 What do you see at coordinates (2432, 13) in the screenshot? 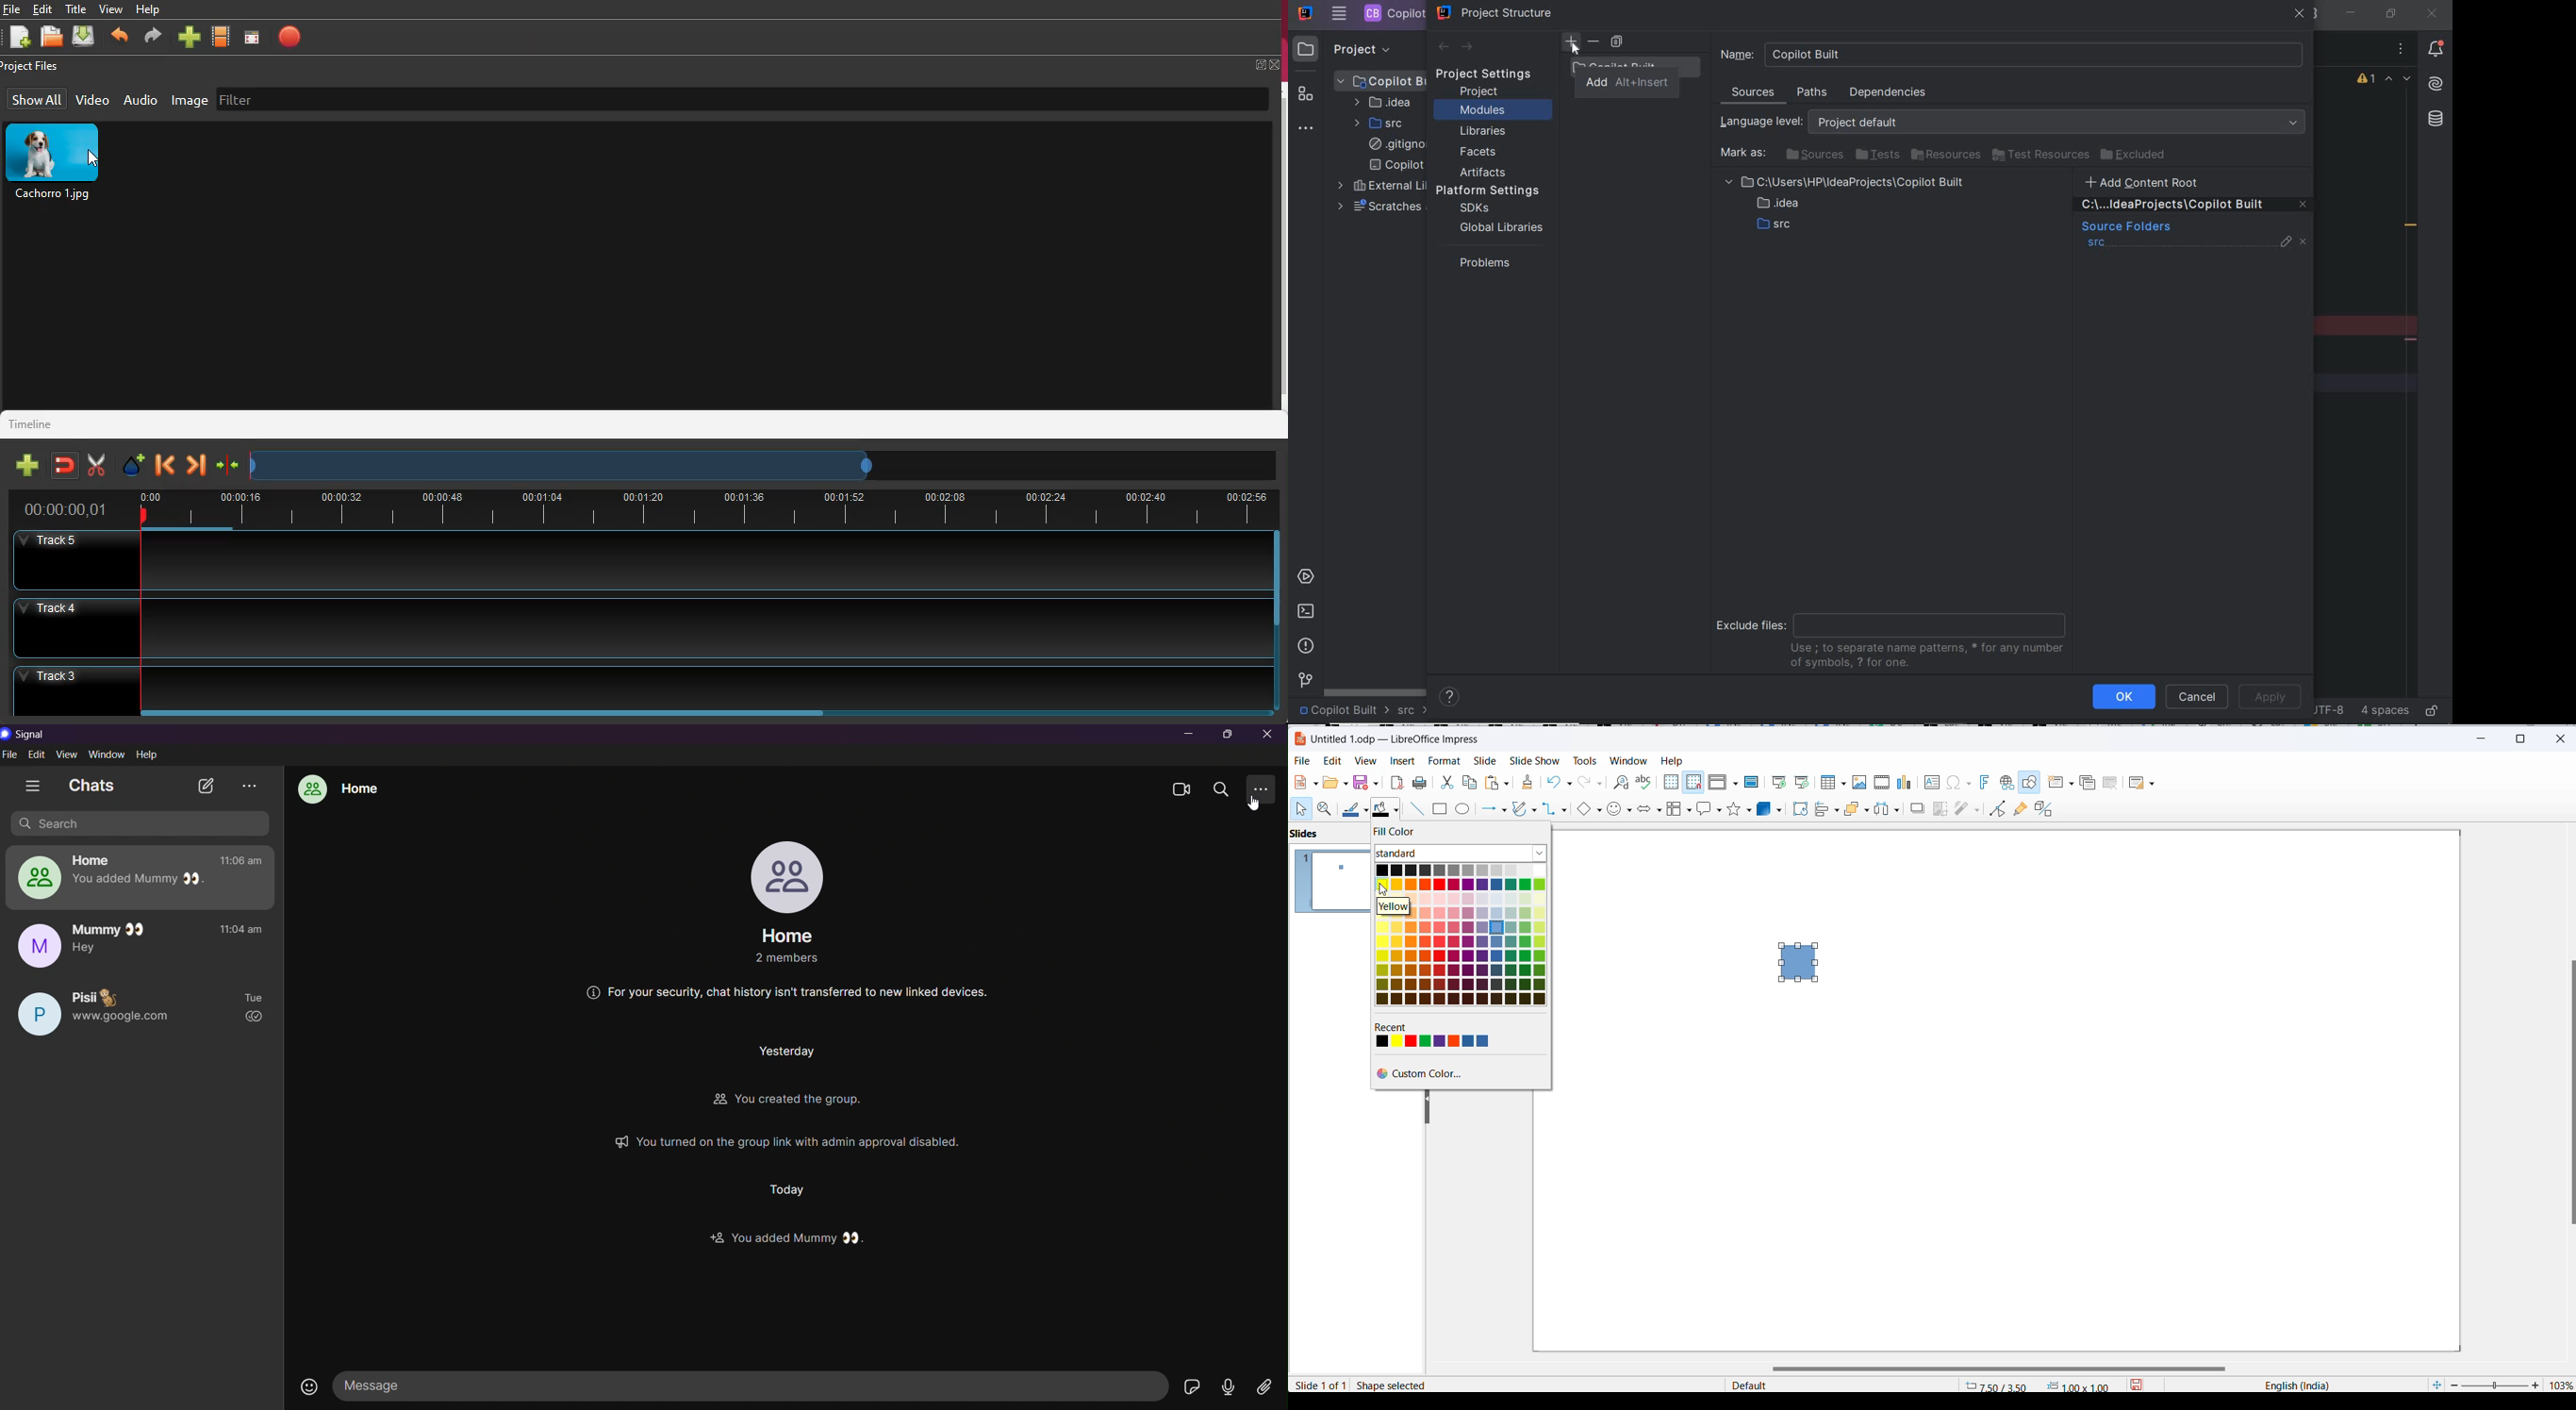
I see `close` at bounding box center [2432, 13].